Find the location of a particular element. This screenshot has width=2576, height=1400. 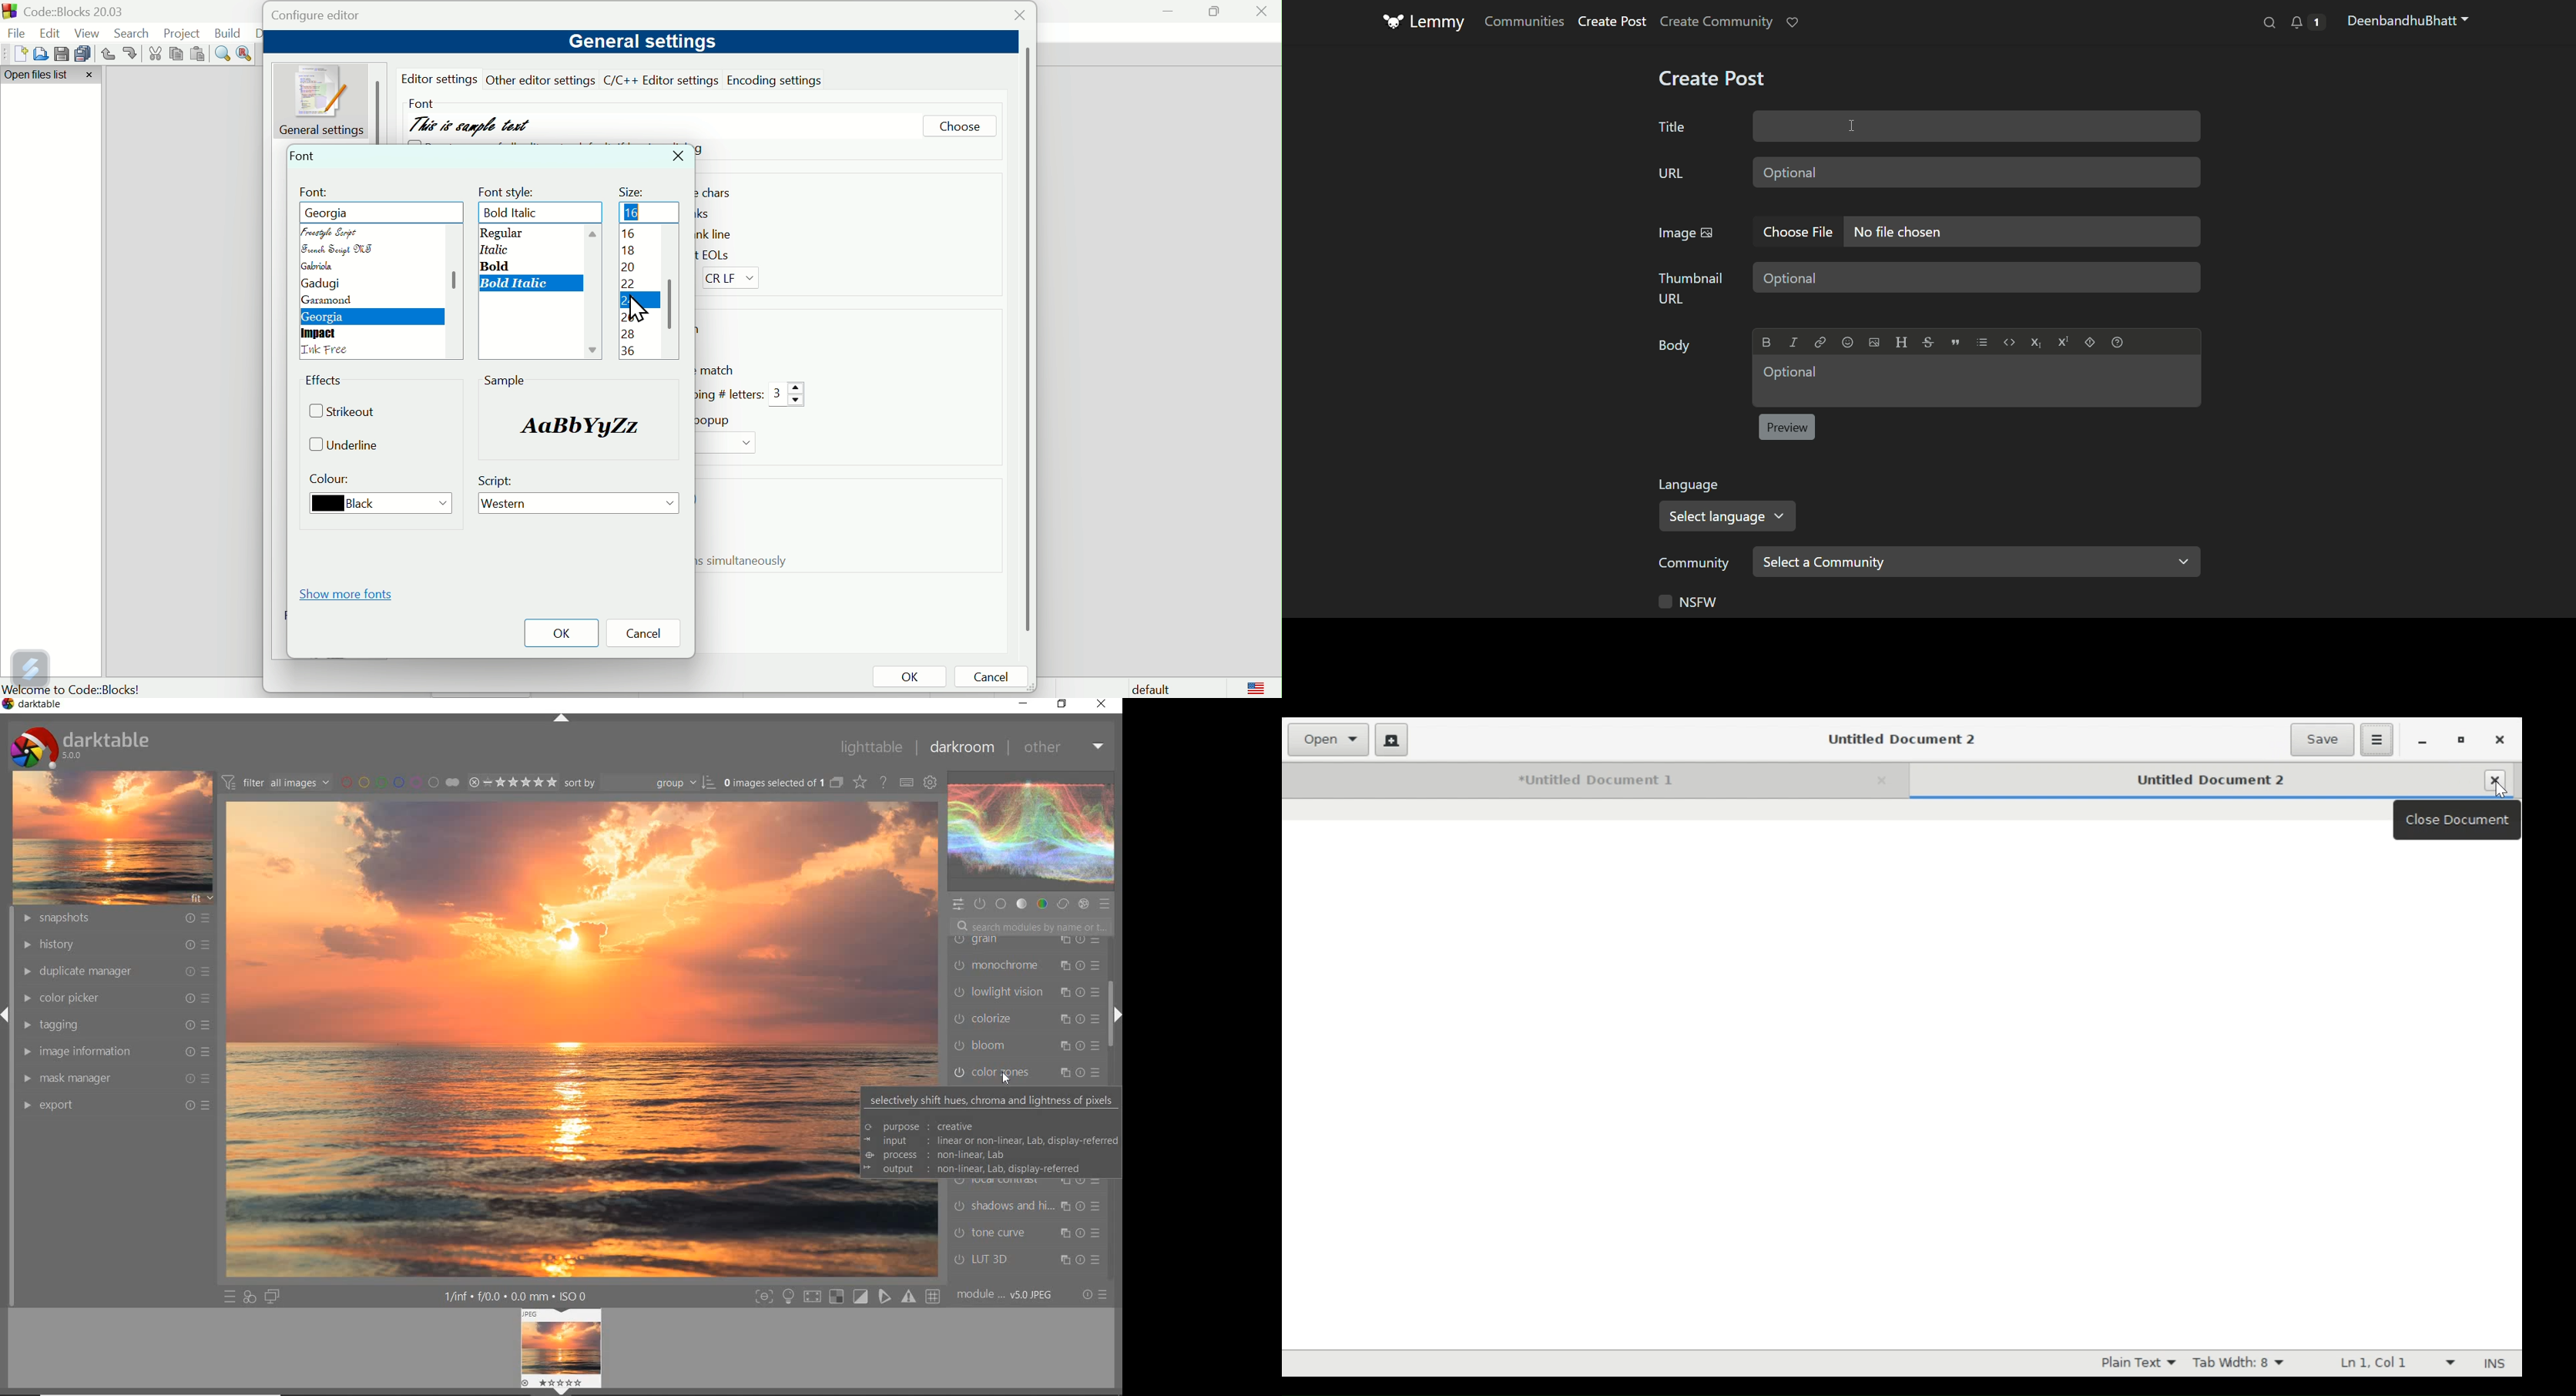

SELECTIVELY SHIFT HUES, CHROMA AND LIGHTNESS OF PIXELS is located at coordinates (991, 1134).